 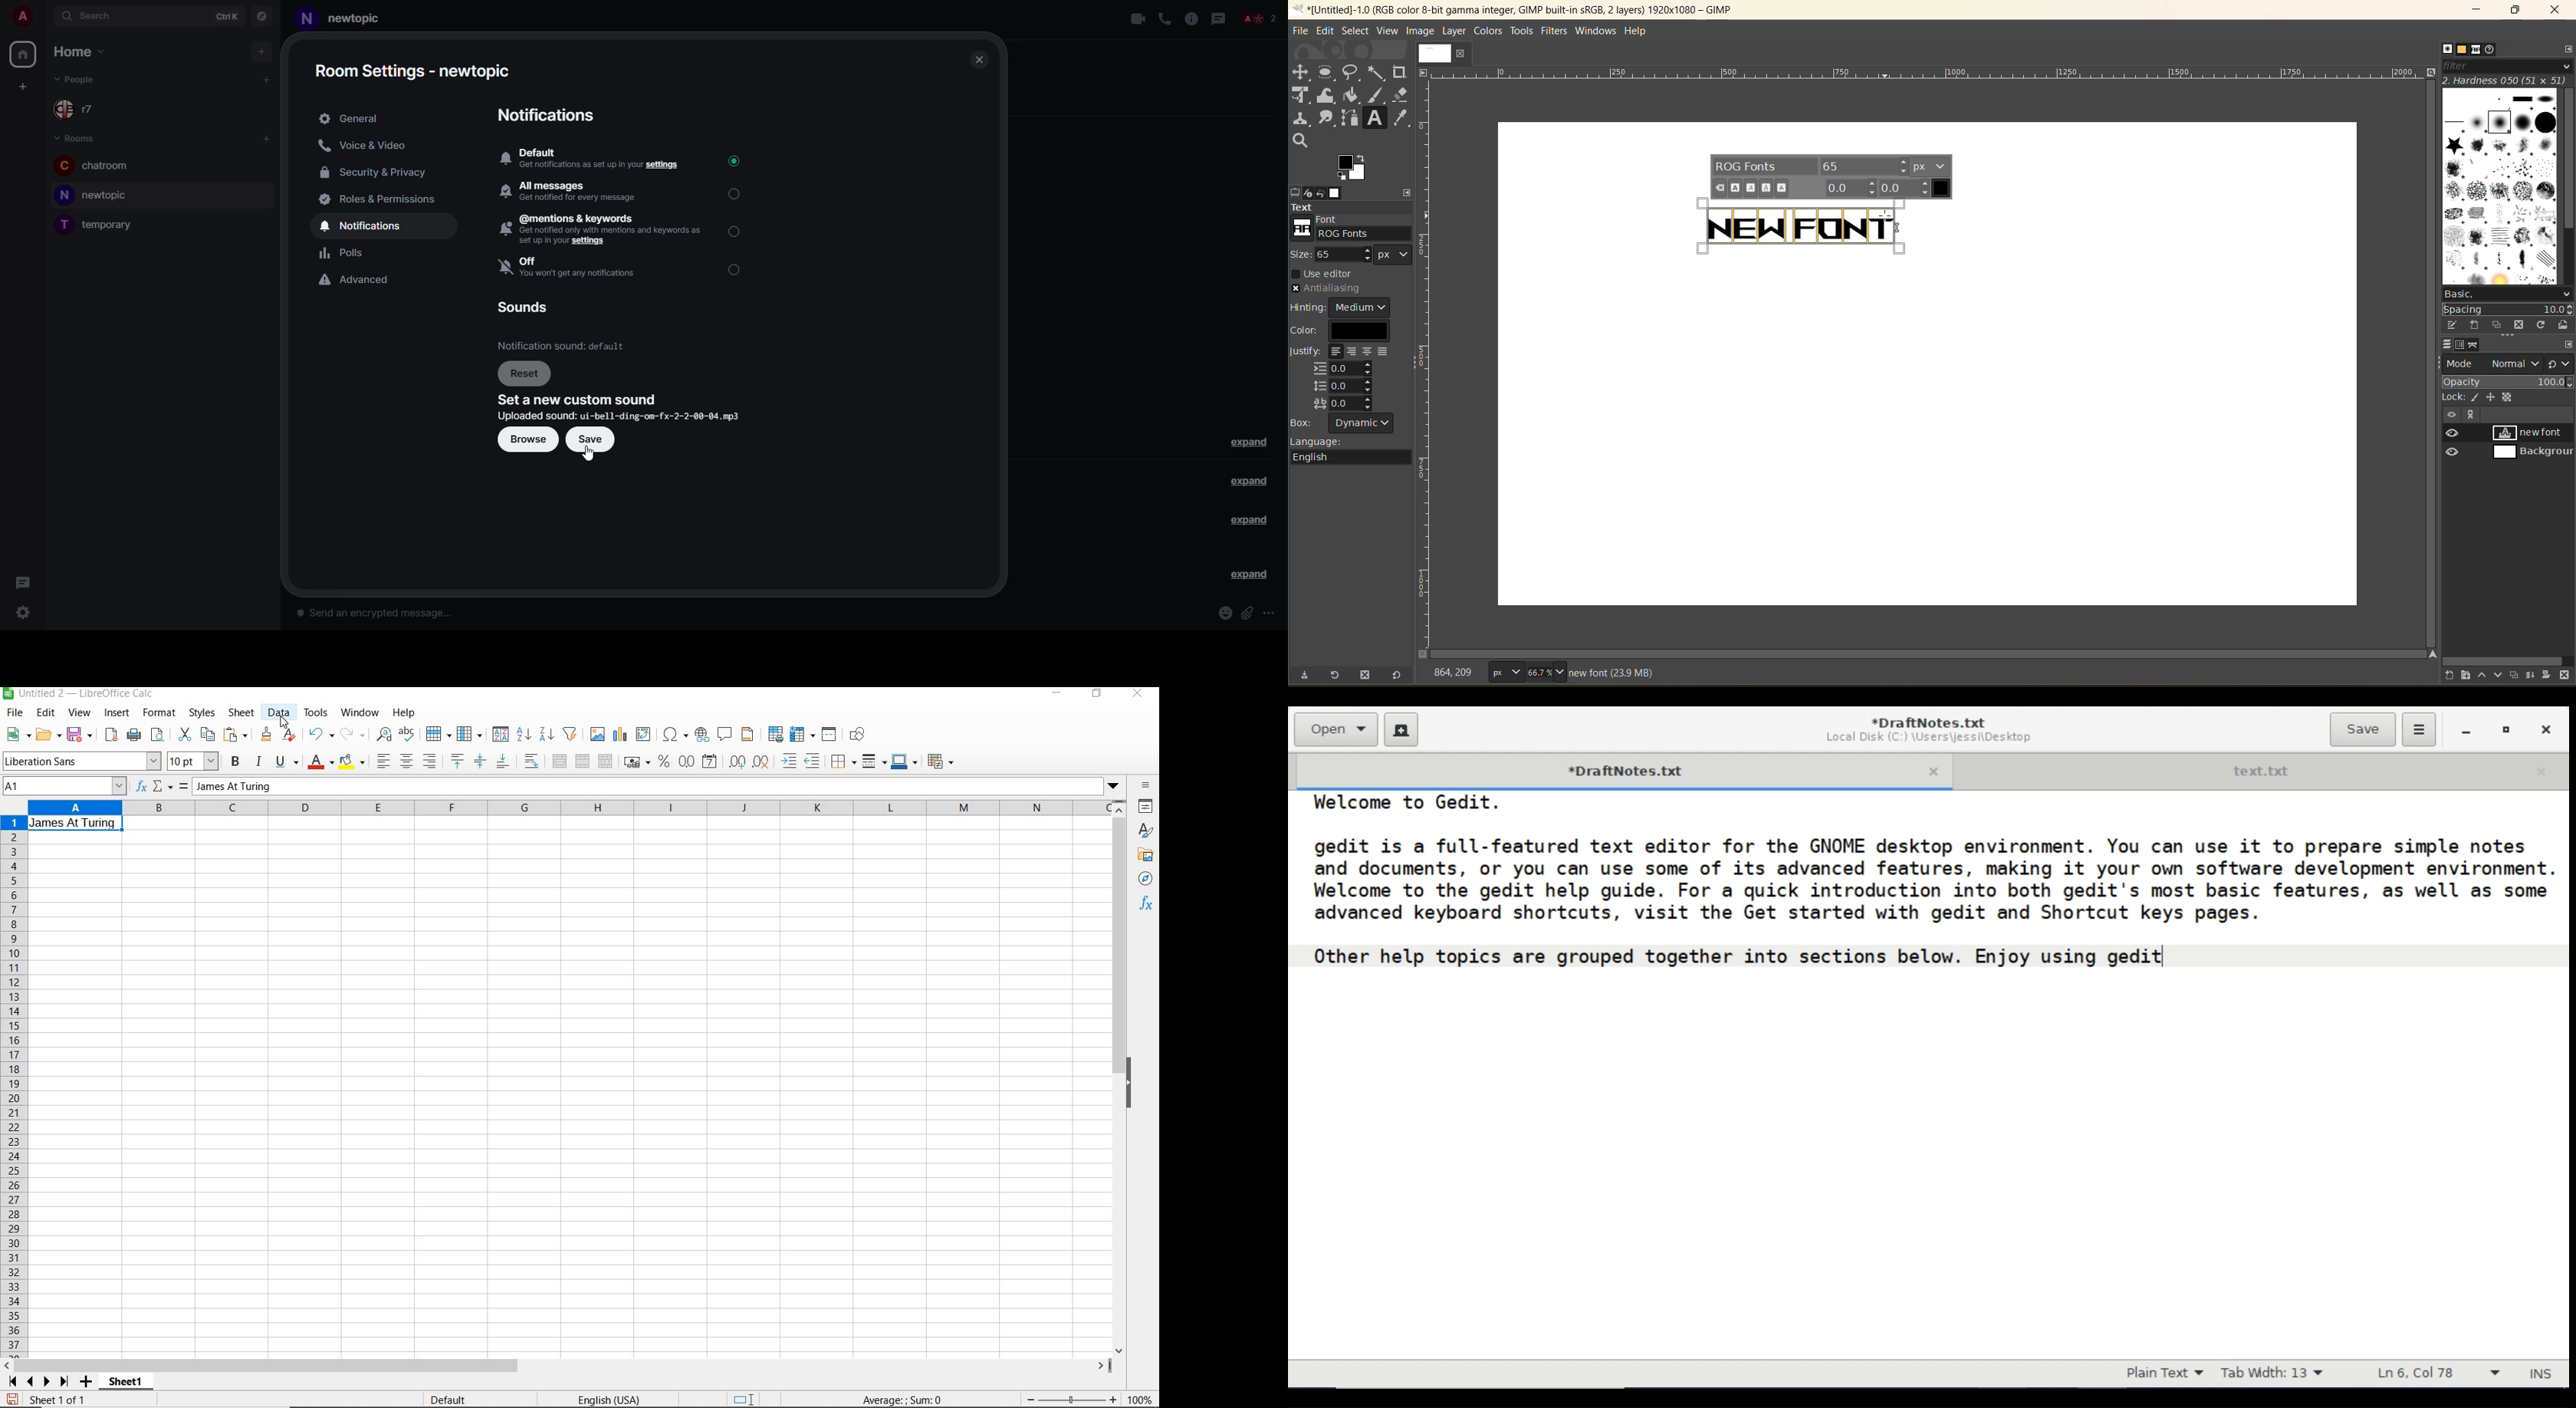 What do you see at coordinates (791, 761) in the screenshot?
I see `increase indent` at bounding box center [791, 761].